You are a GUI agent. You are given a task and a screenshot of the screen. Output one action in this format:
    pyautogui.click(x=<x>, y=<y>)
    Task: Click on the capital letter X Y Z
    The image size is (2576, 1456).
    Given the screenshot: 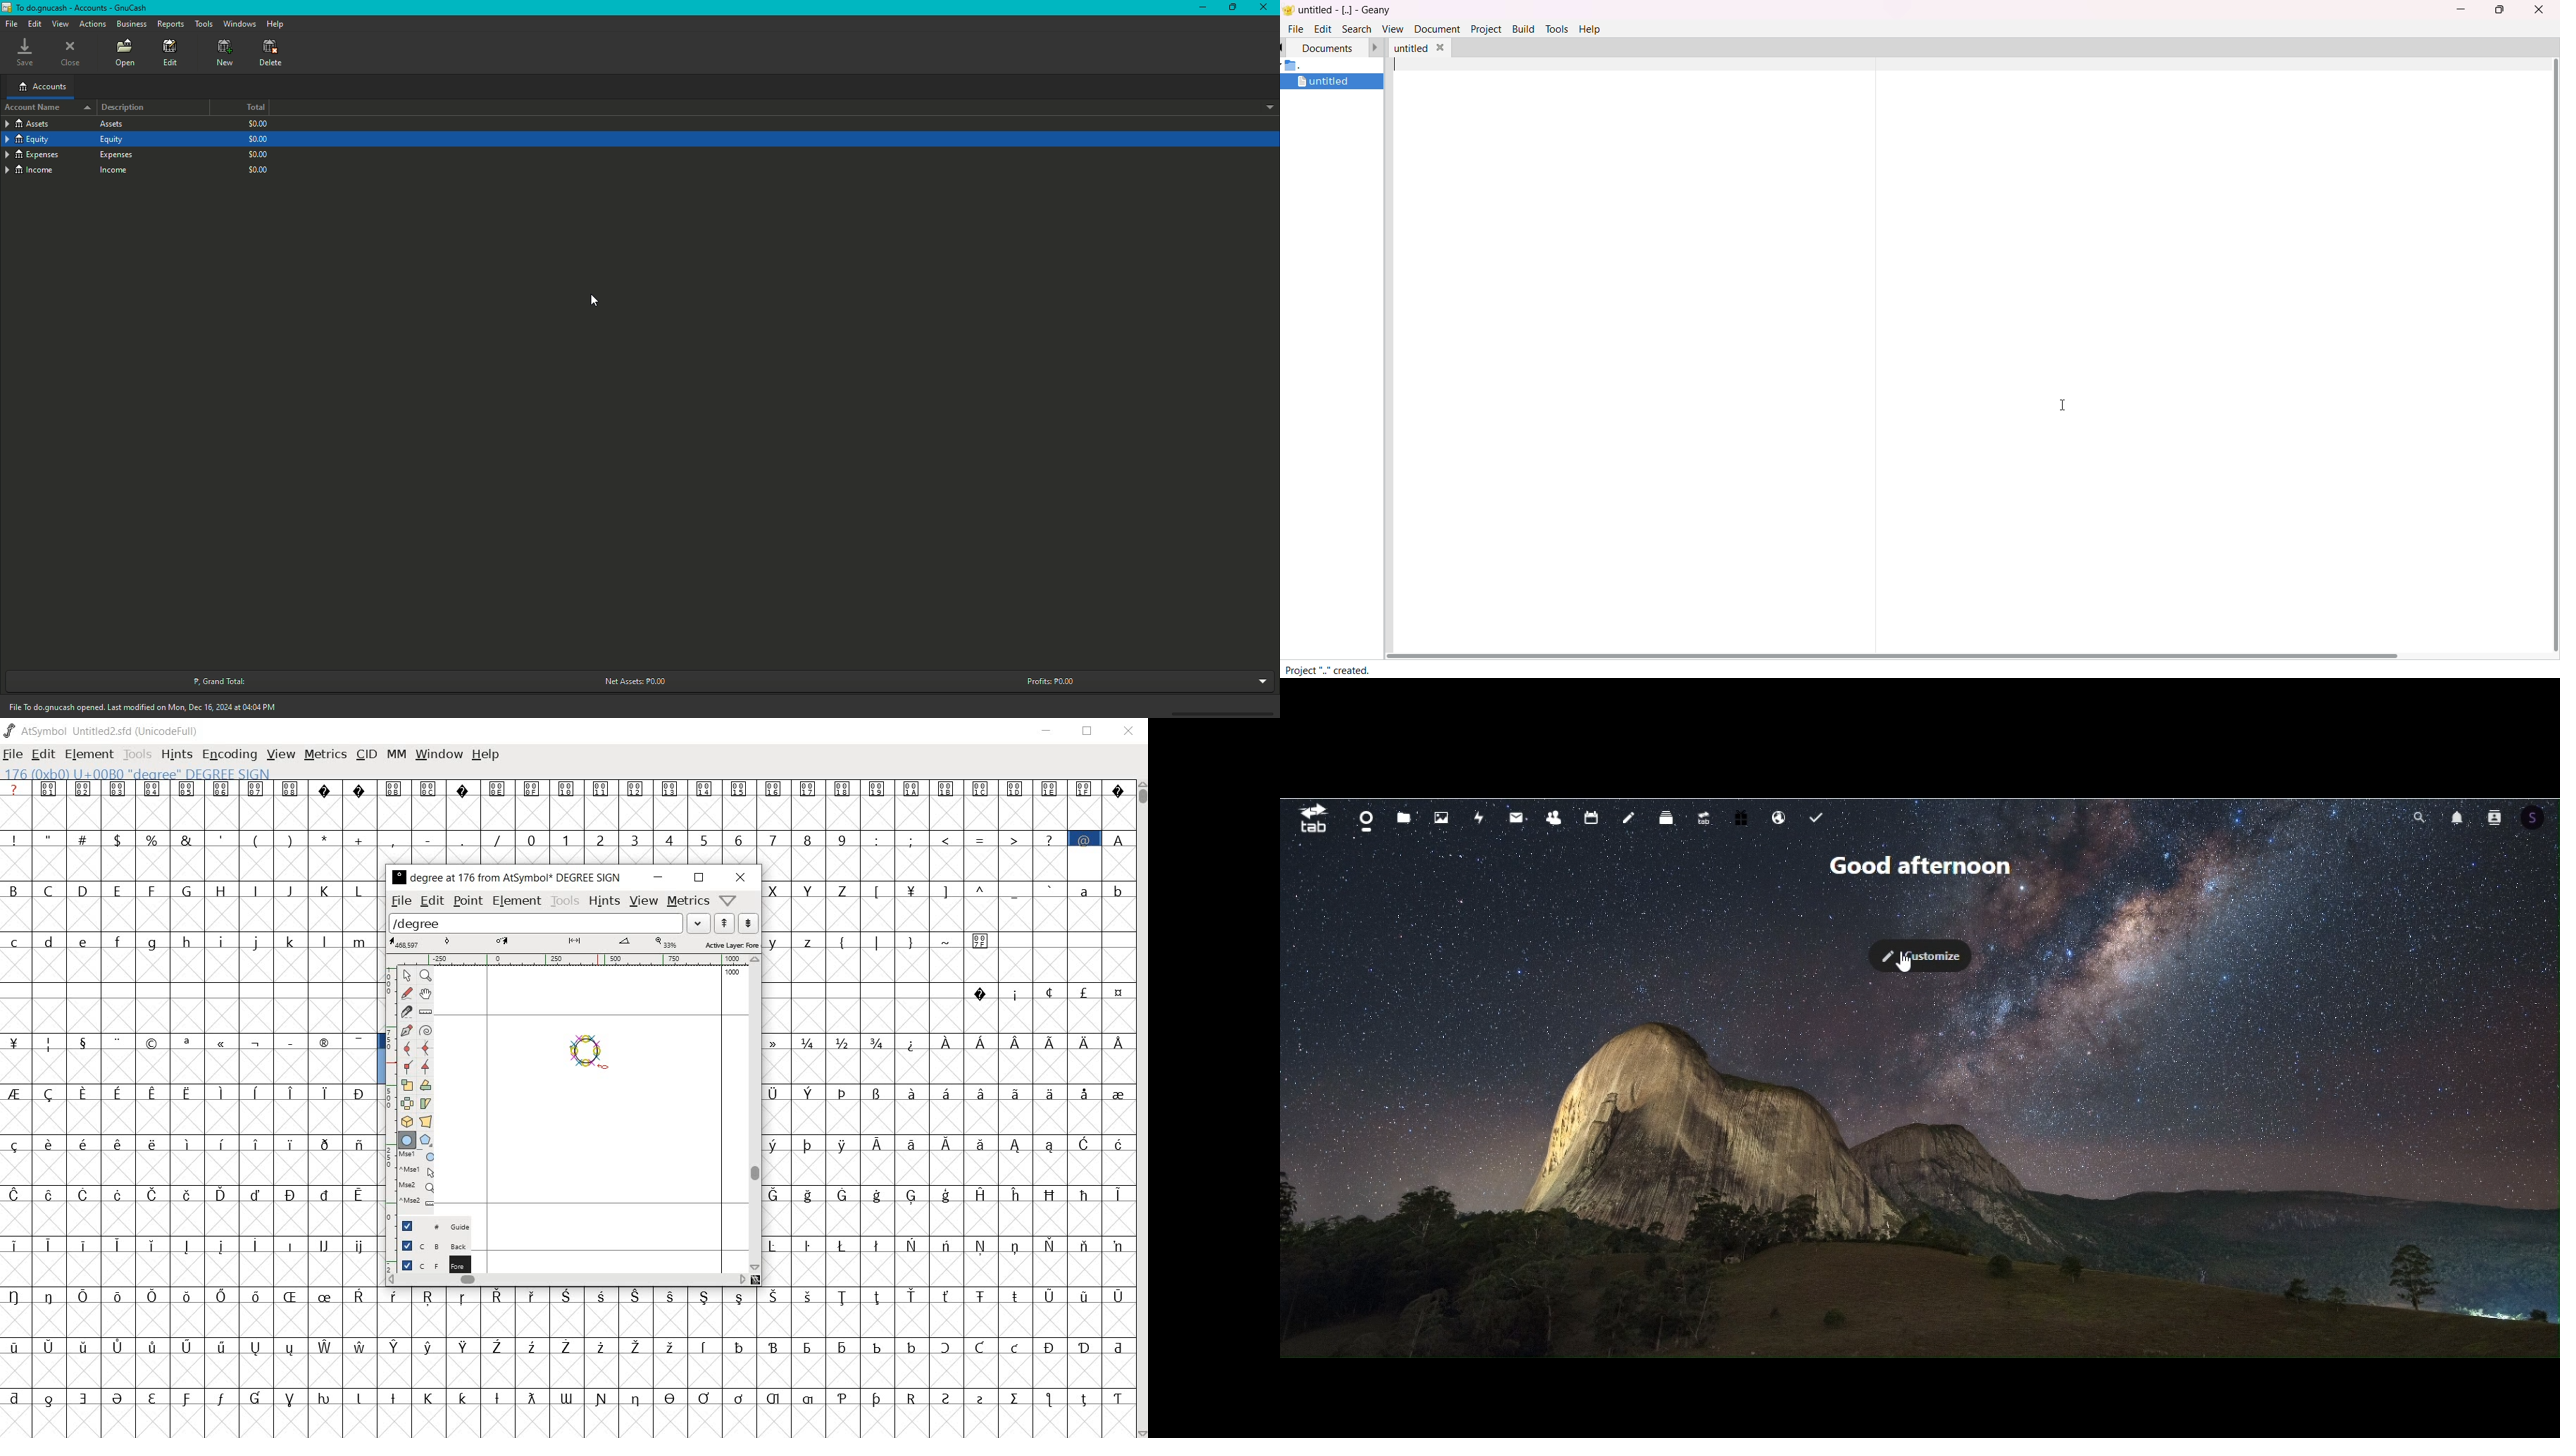 What is the action you would take?
    pyautogui.click(x=814, y=890)
    